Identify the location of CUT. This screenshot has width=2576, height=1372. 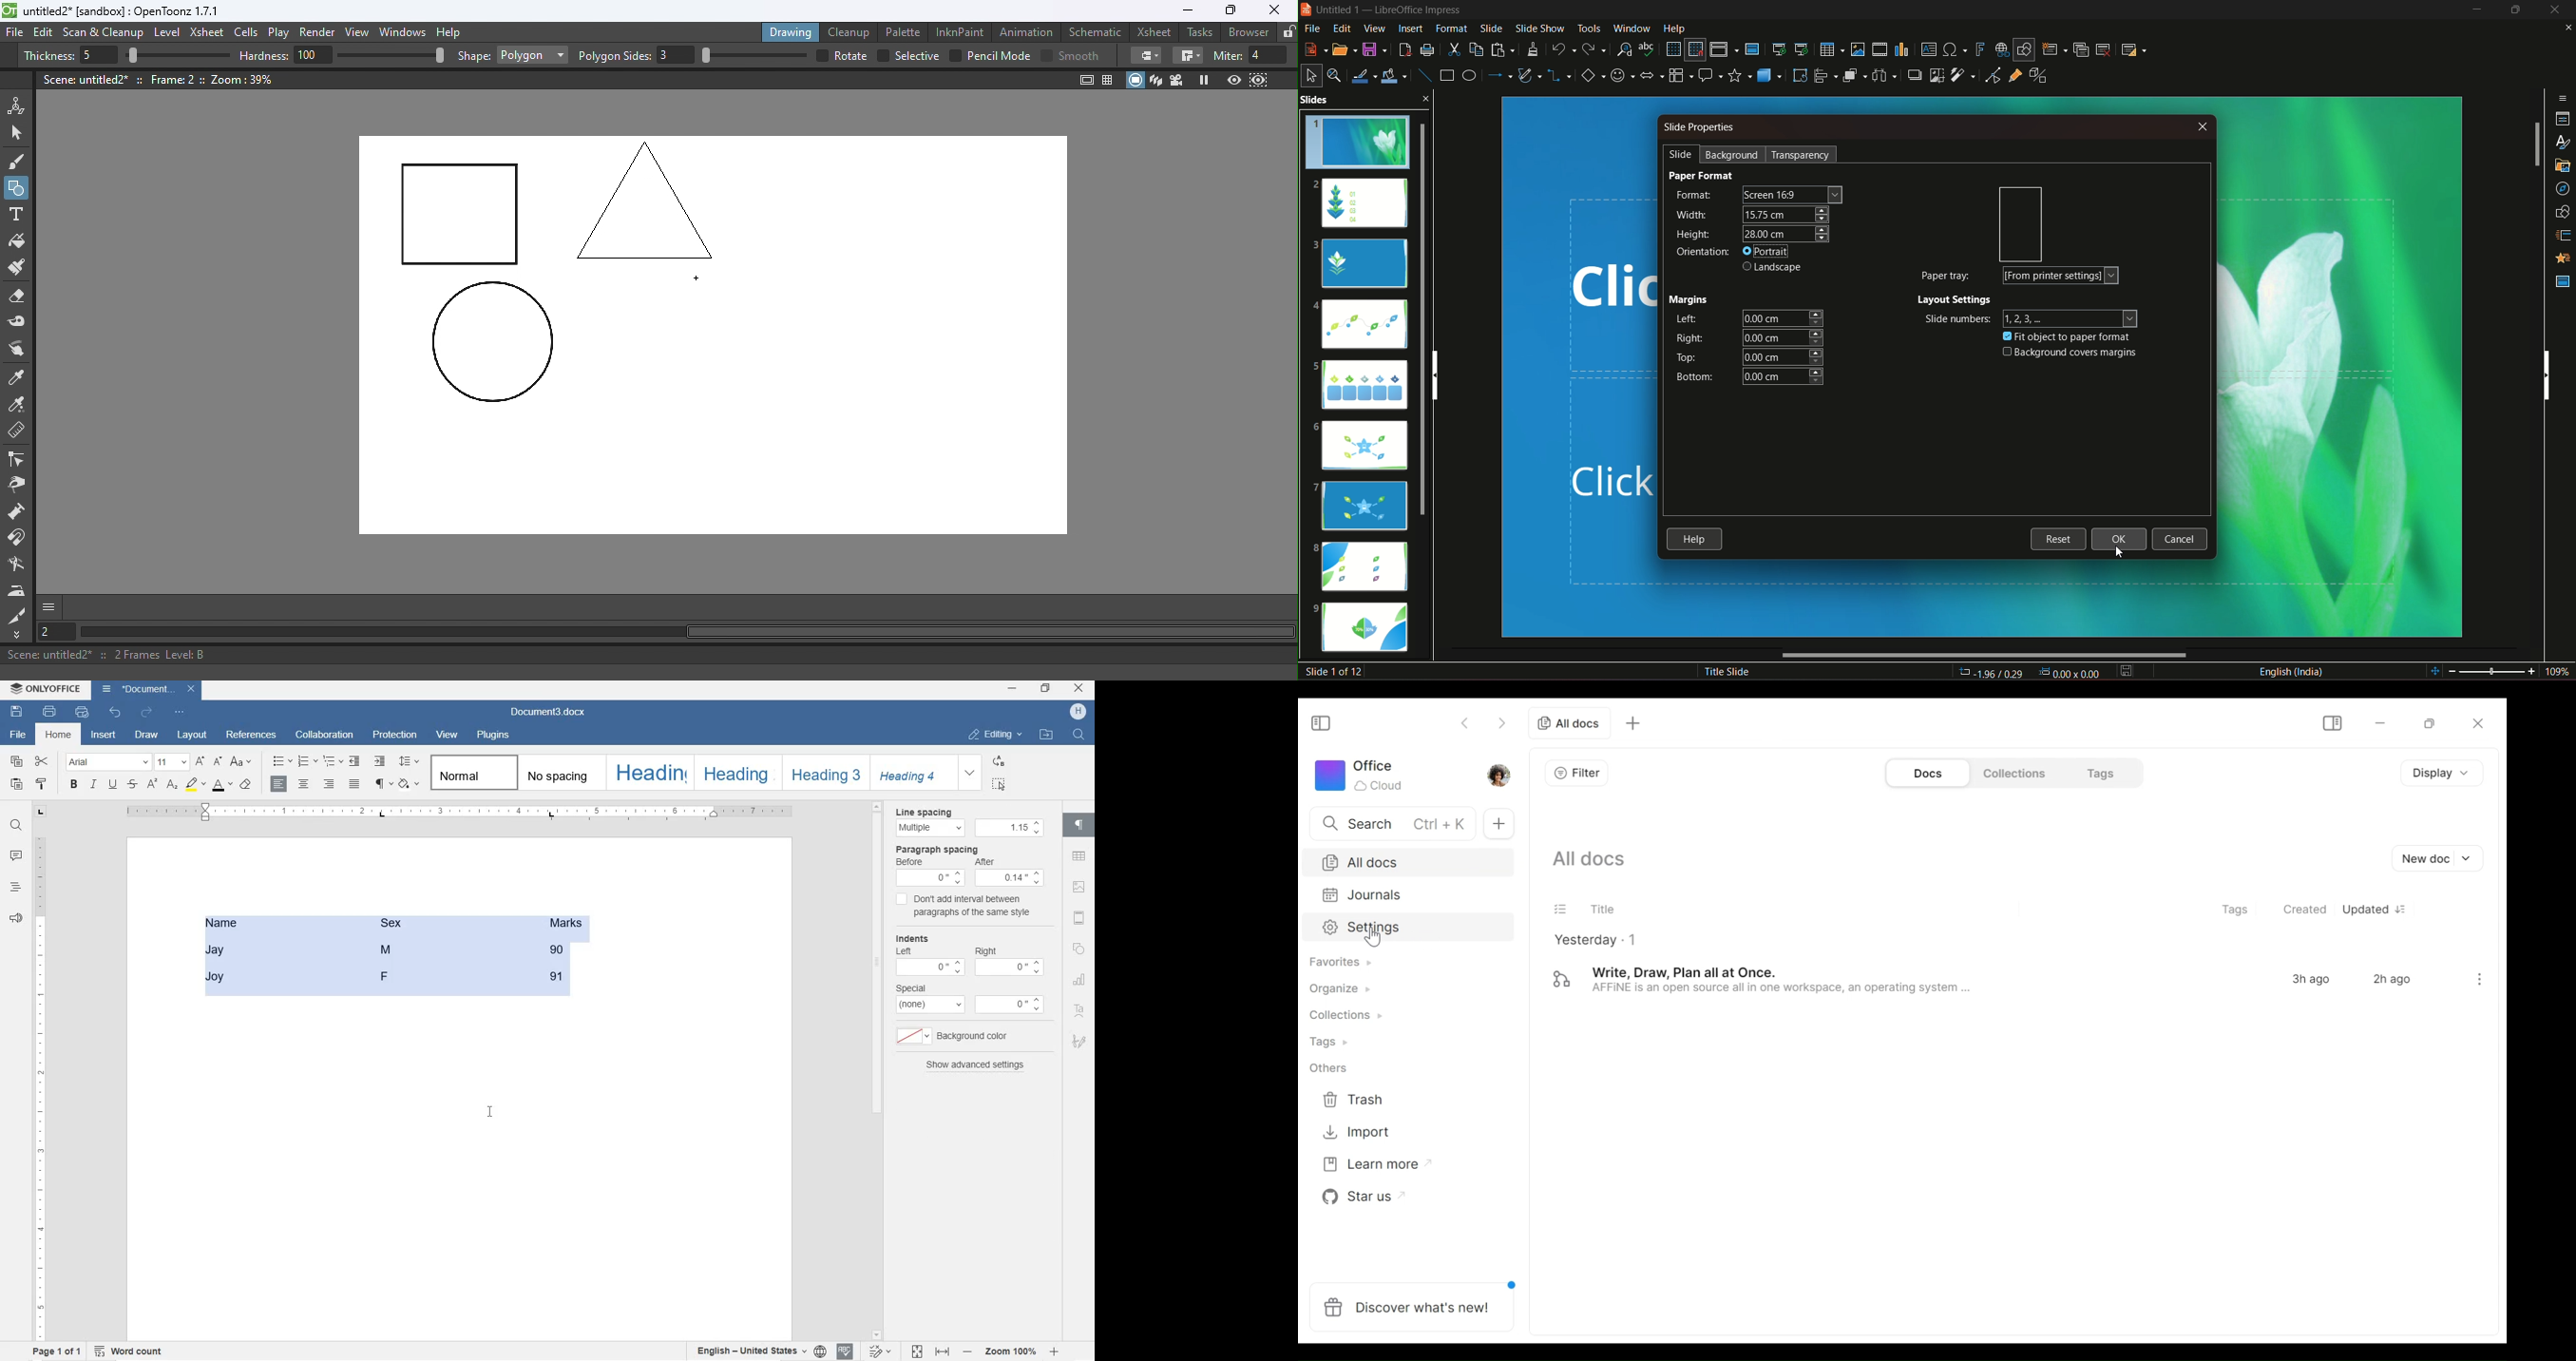
(43, 761).